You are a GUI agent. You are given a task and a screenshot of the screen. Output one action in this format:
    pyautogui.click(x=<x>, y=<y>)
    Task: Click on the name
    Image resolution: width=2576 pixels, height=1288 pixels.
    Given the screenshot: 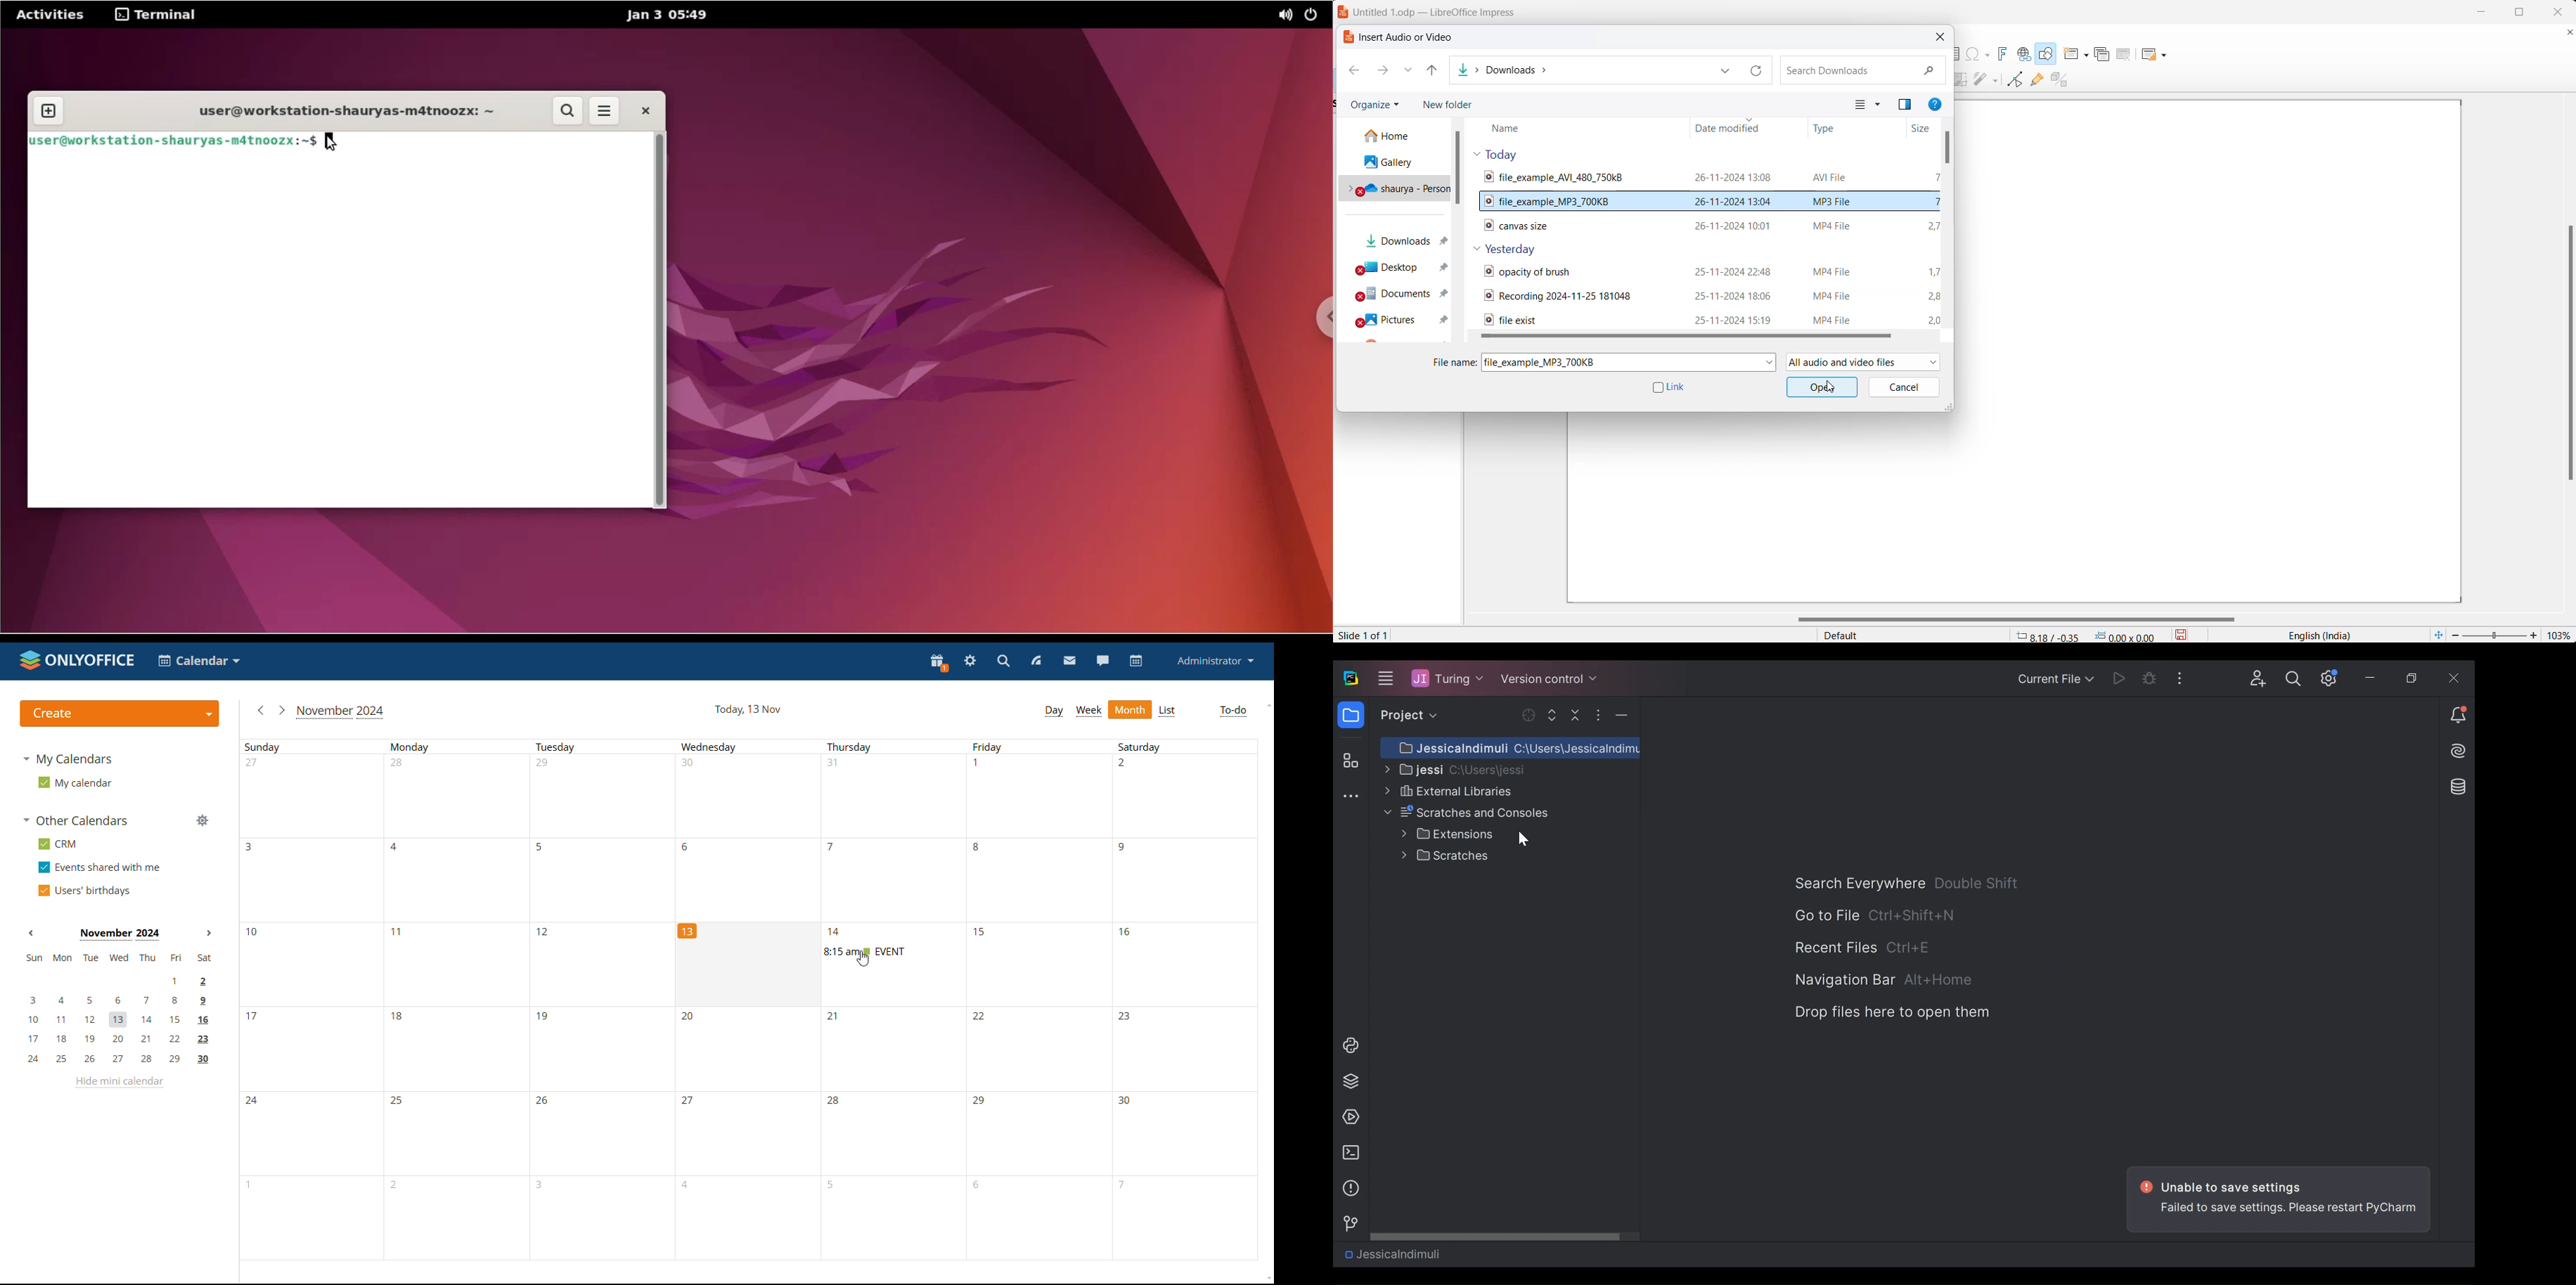 What is the action you would take?
    pyautogui.click(x=1536, y=127)
    